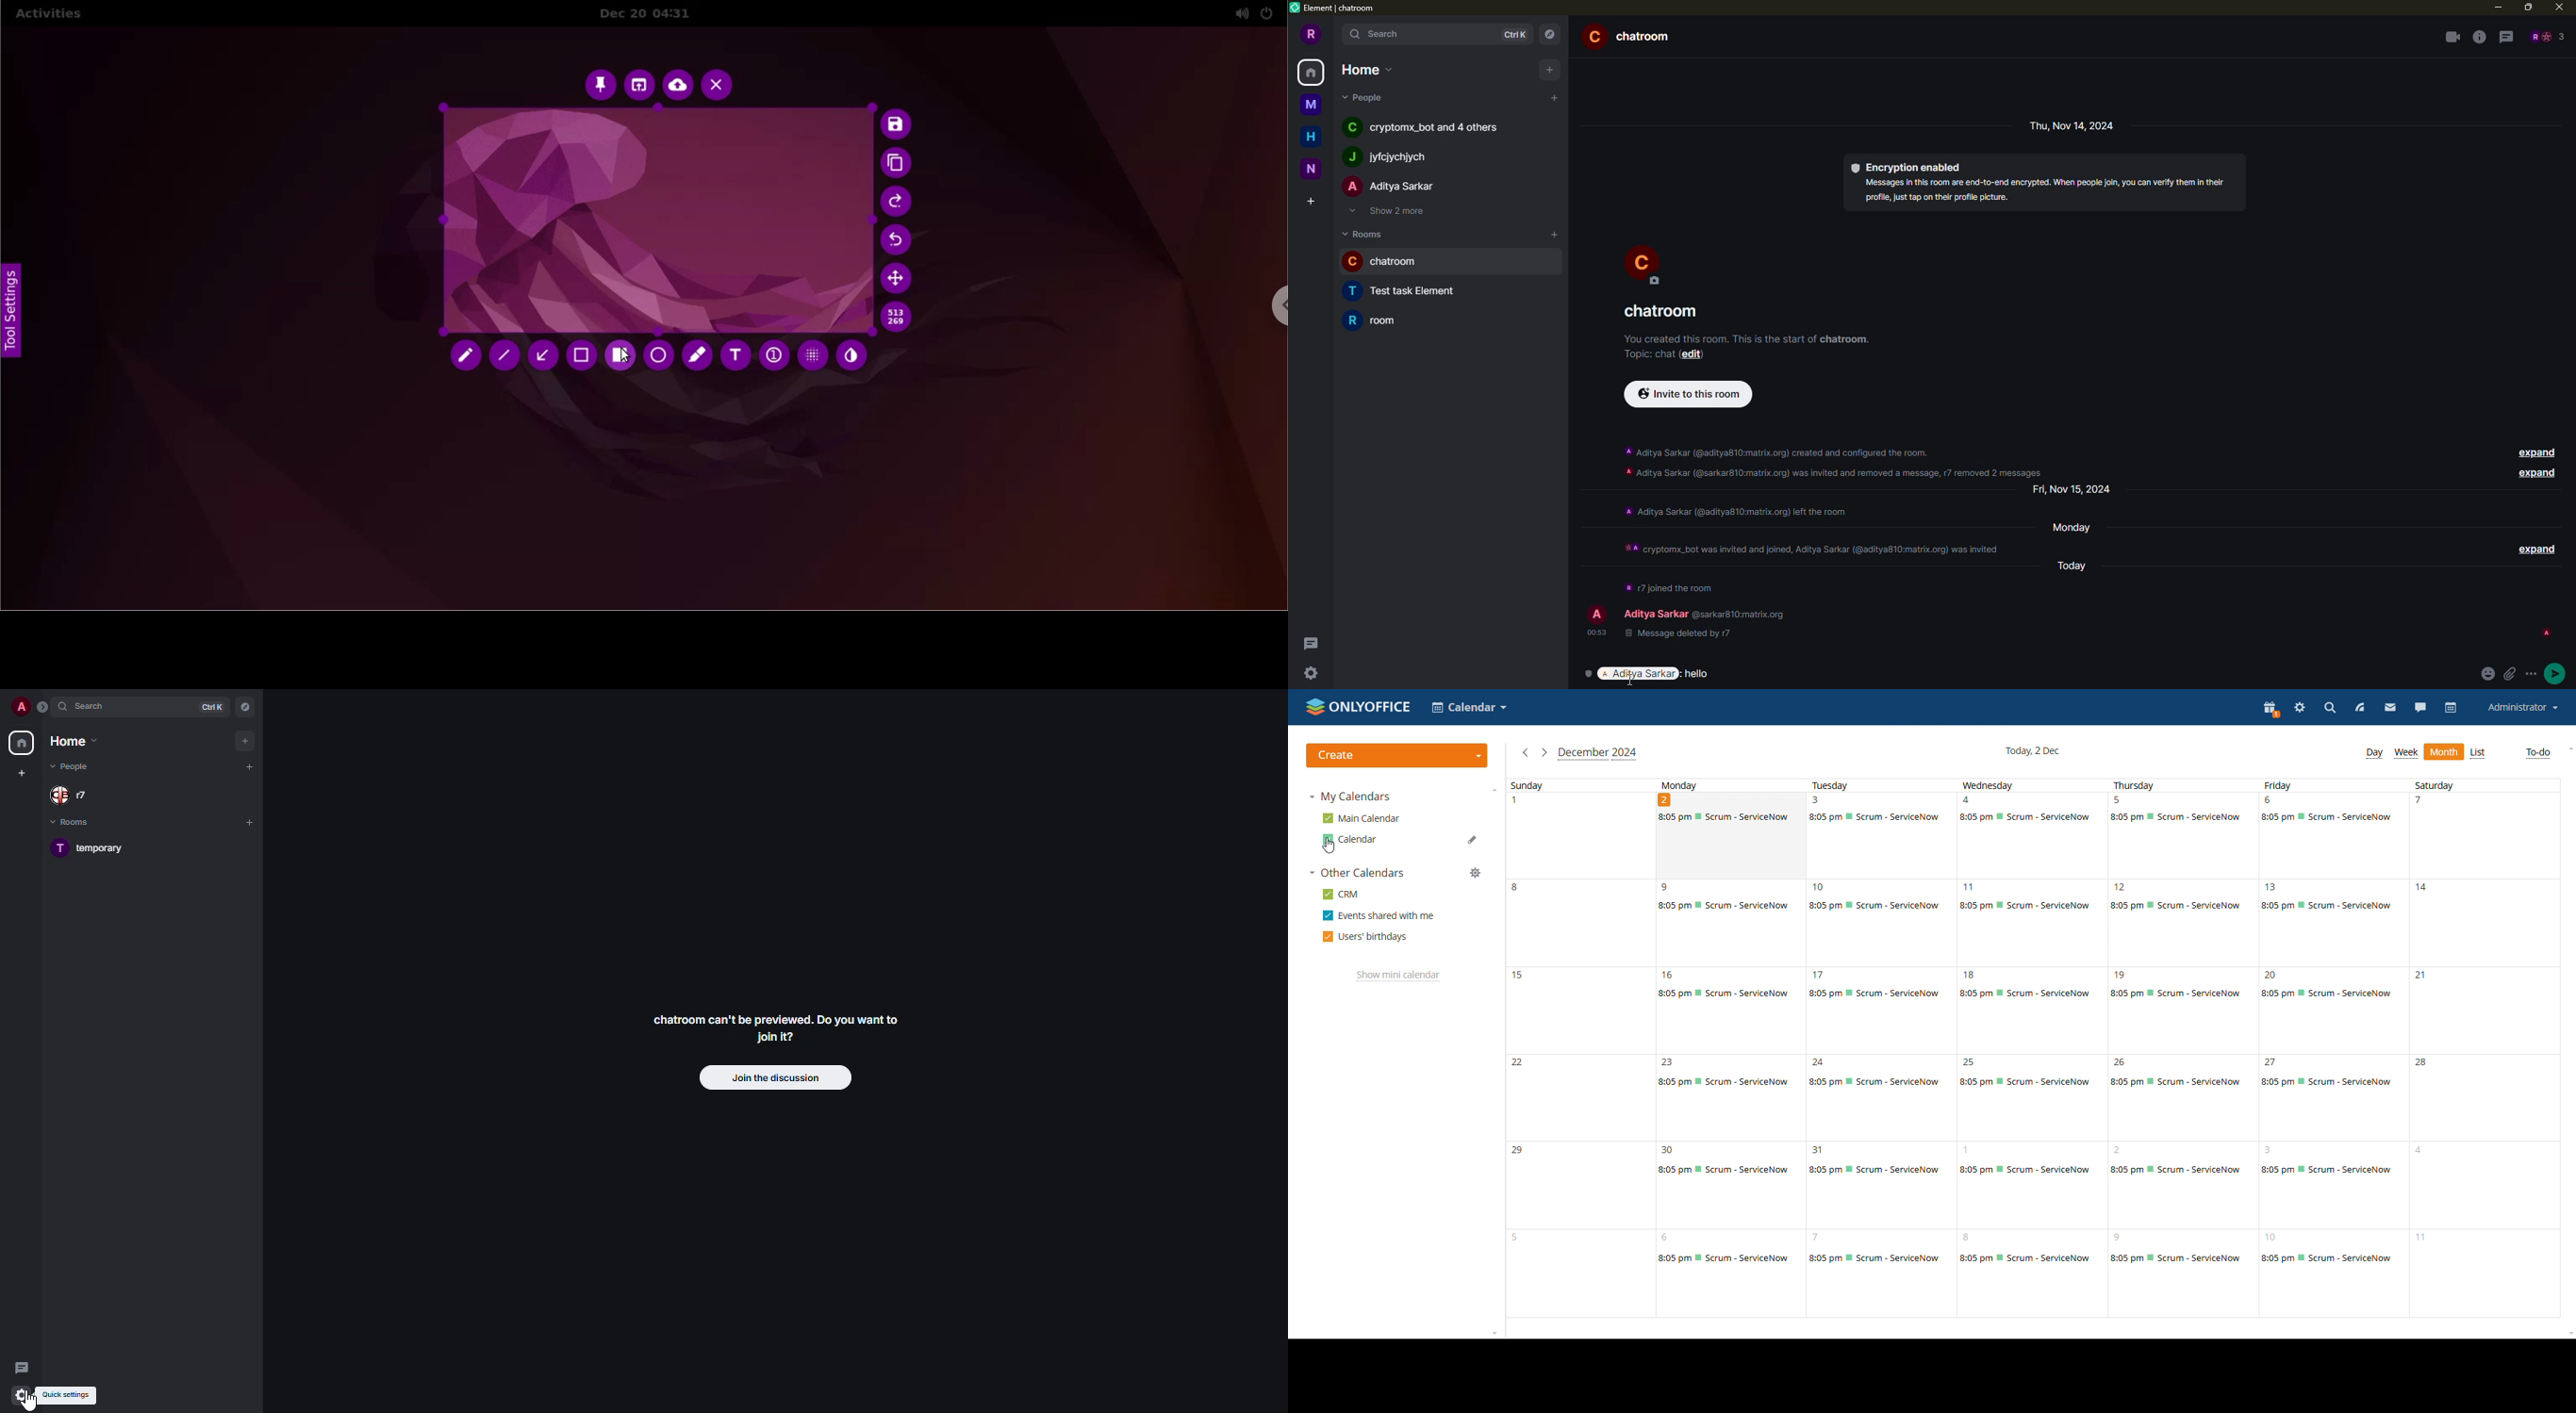  What do you see at coordinates (769, 1077) in the screenshot?
I see `join the discussion` at bounding box center [769, 1077].